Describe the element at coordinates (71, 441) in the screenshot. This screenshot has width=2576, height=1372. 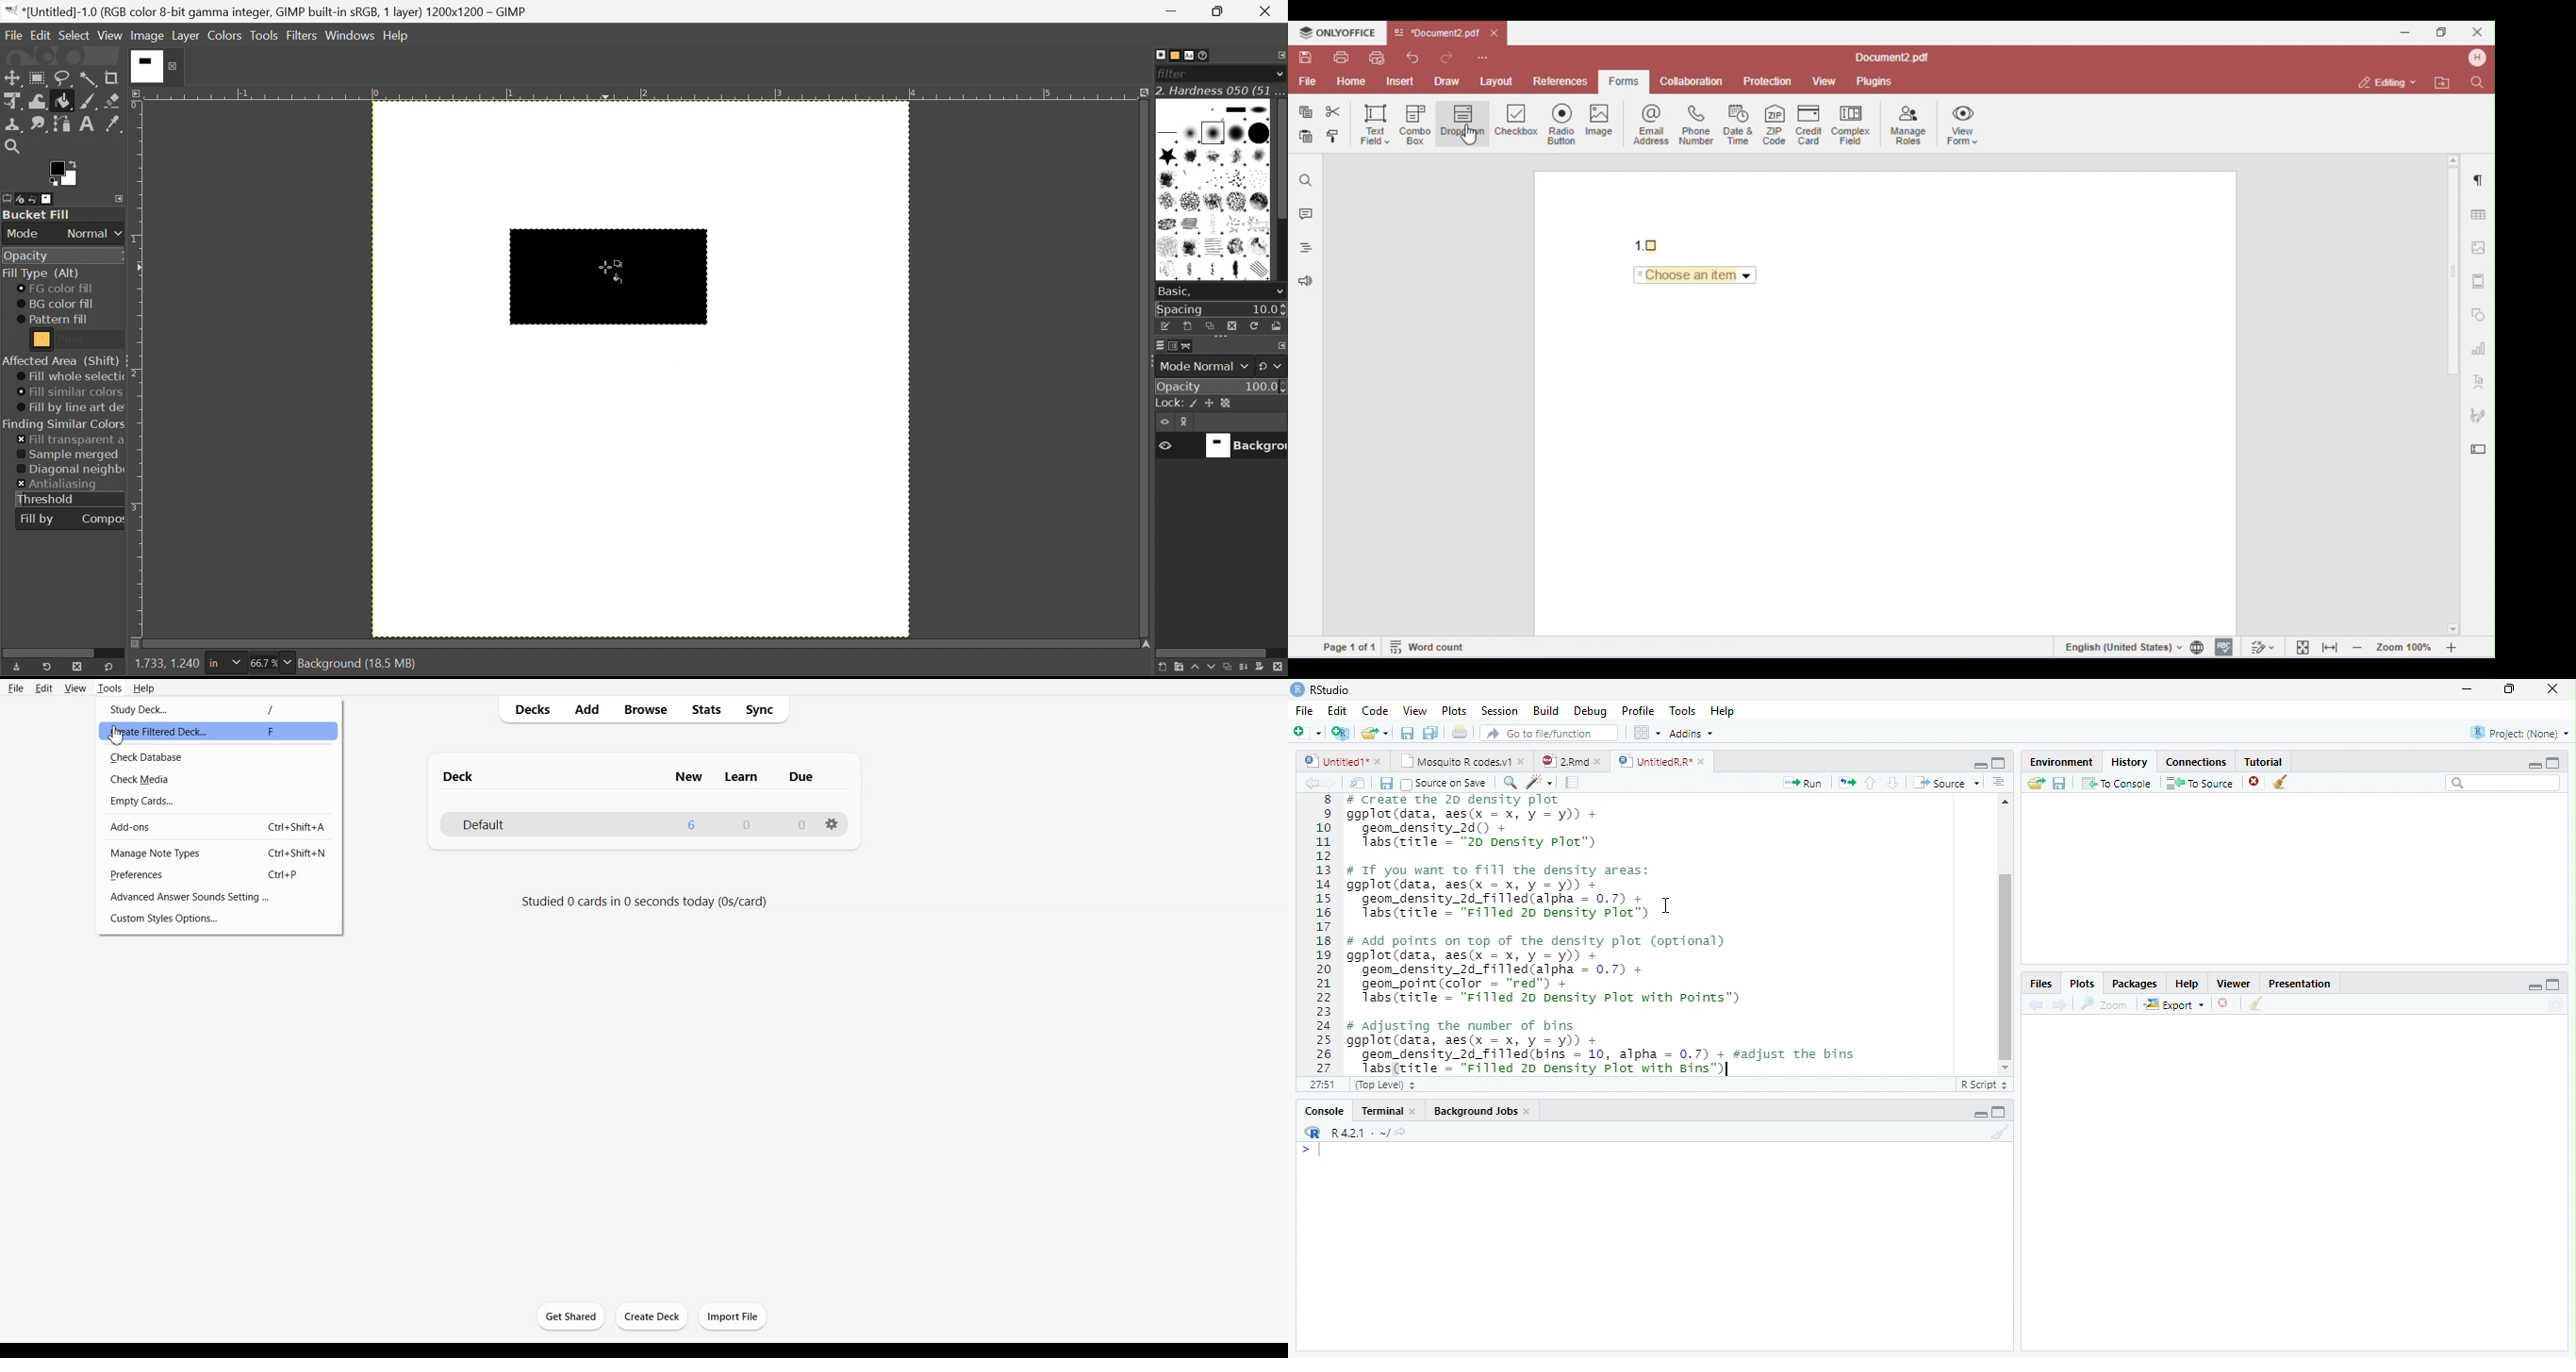
I see `Fill transparent areas` at that location.